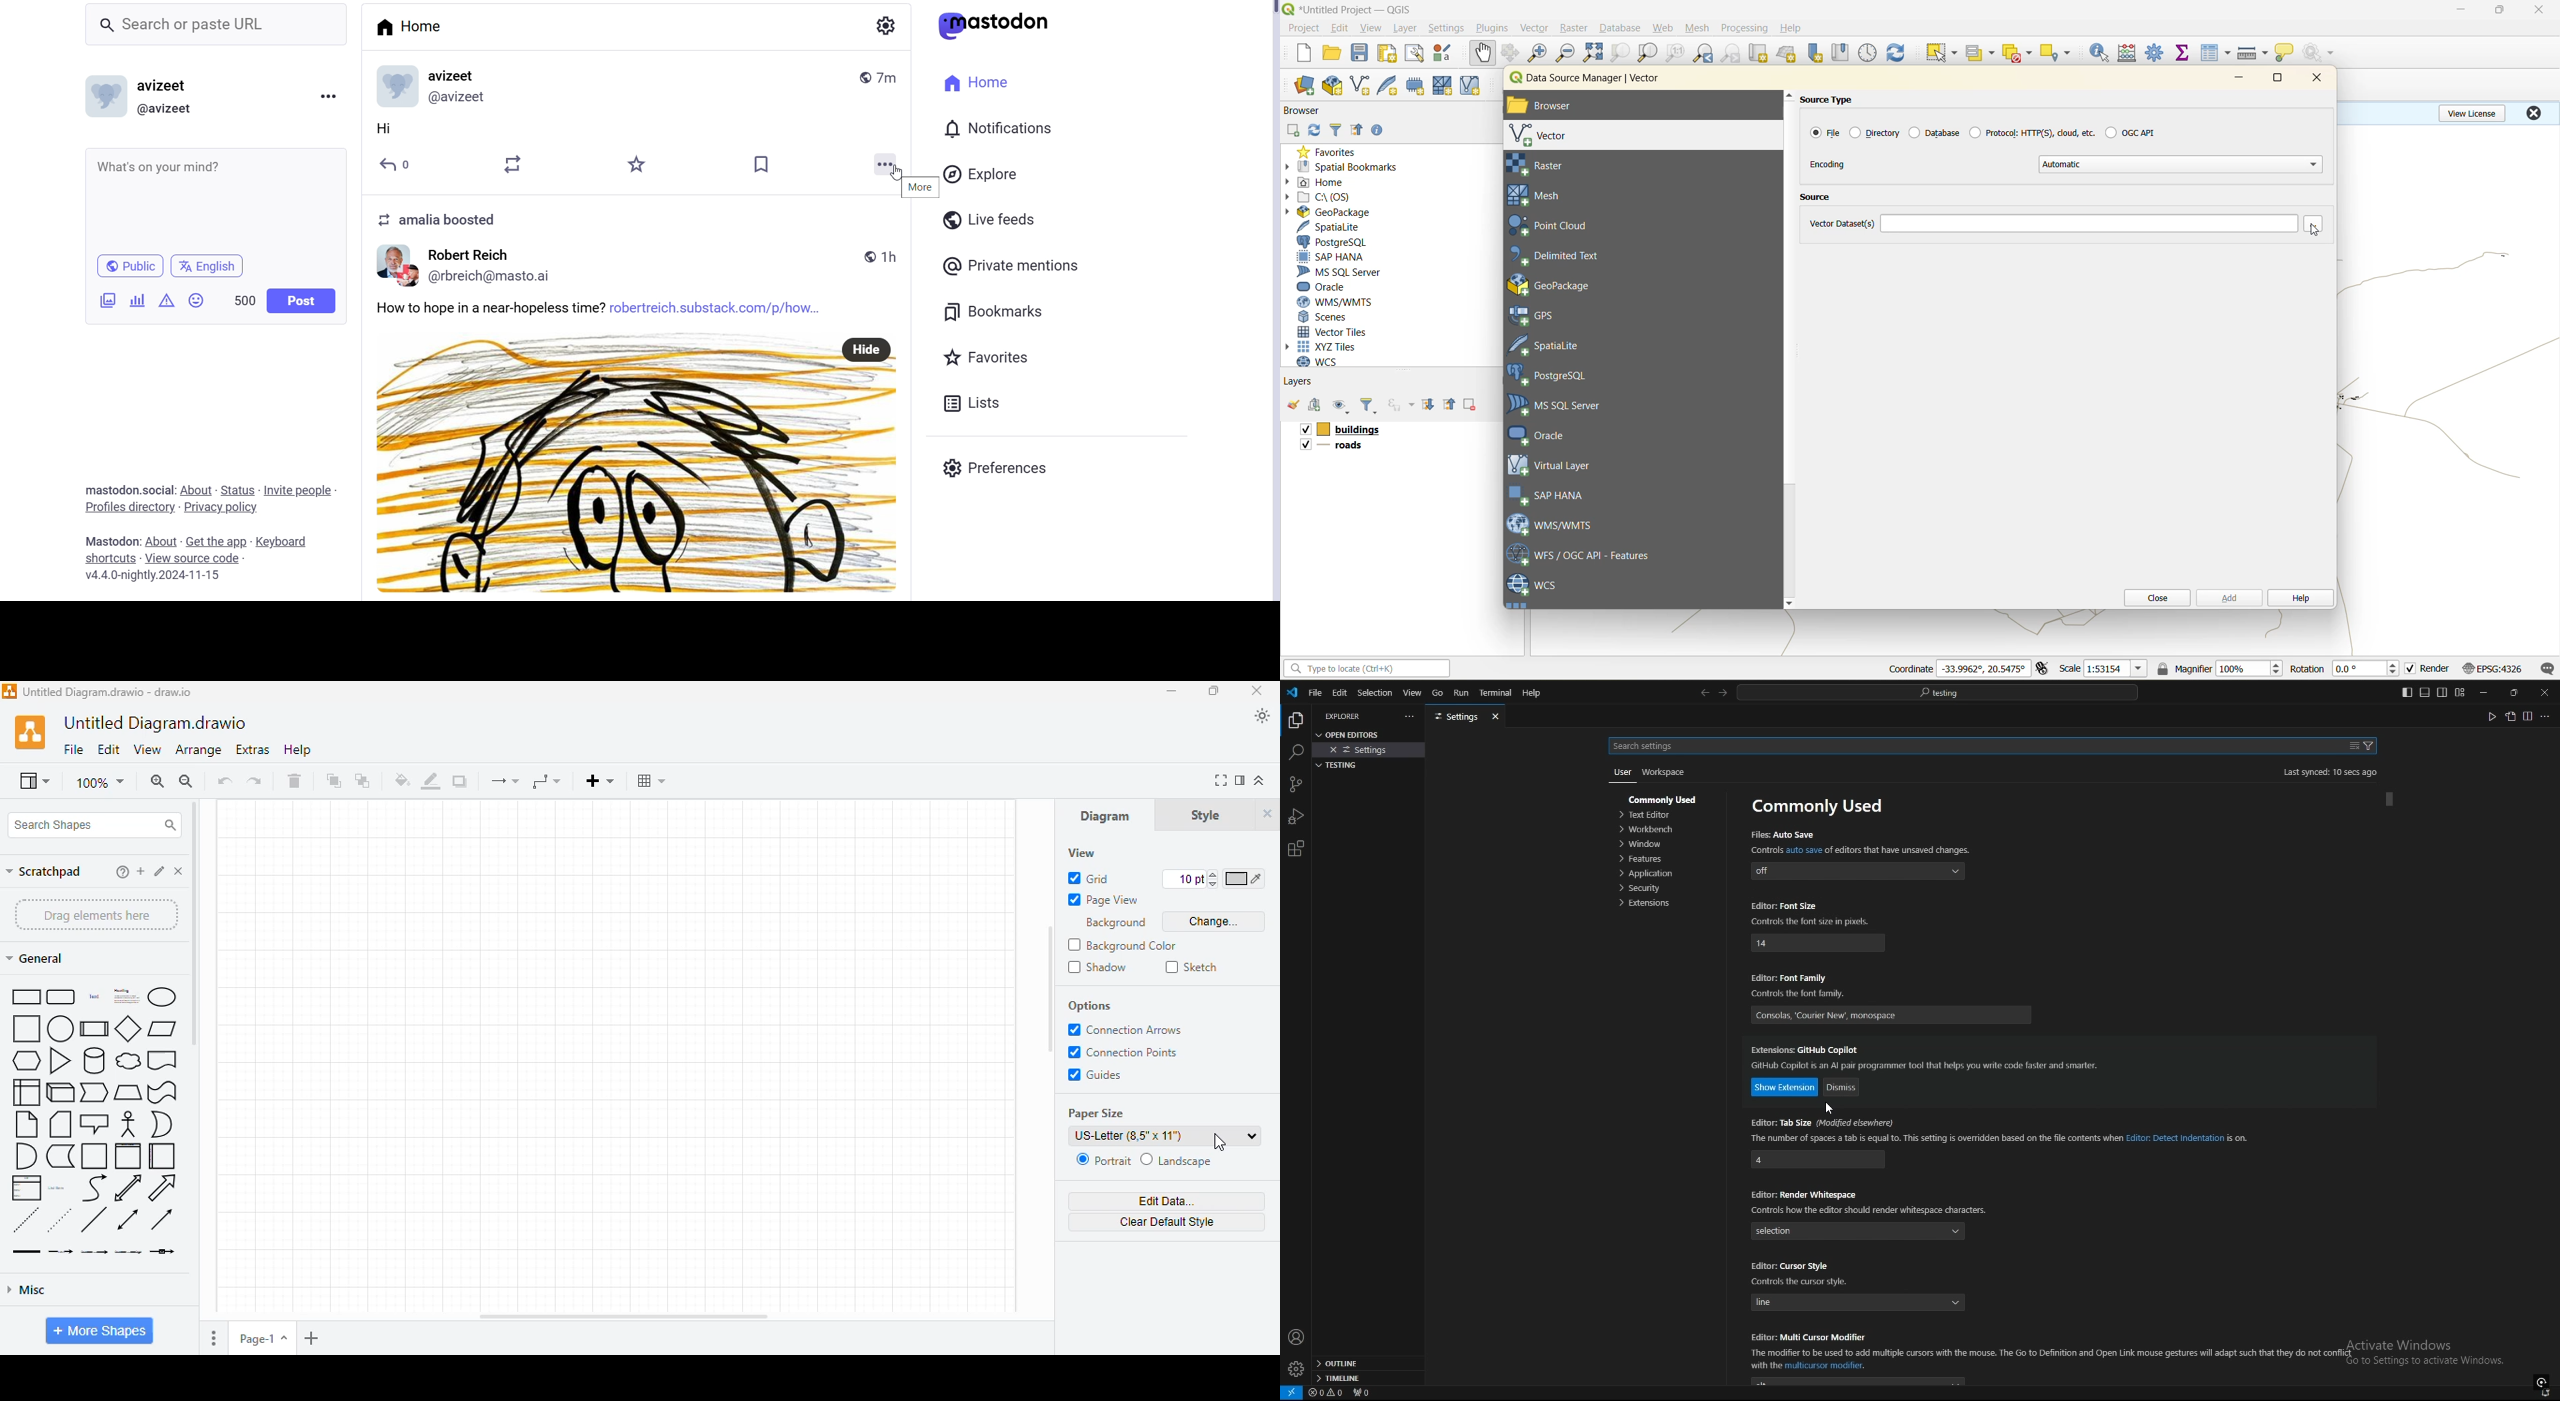  I want to click on Post, so click(303, 300).